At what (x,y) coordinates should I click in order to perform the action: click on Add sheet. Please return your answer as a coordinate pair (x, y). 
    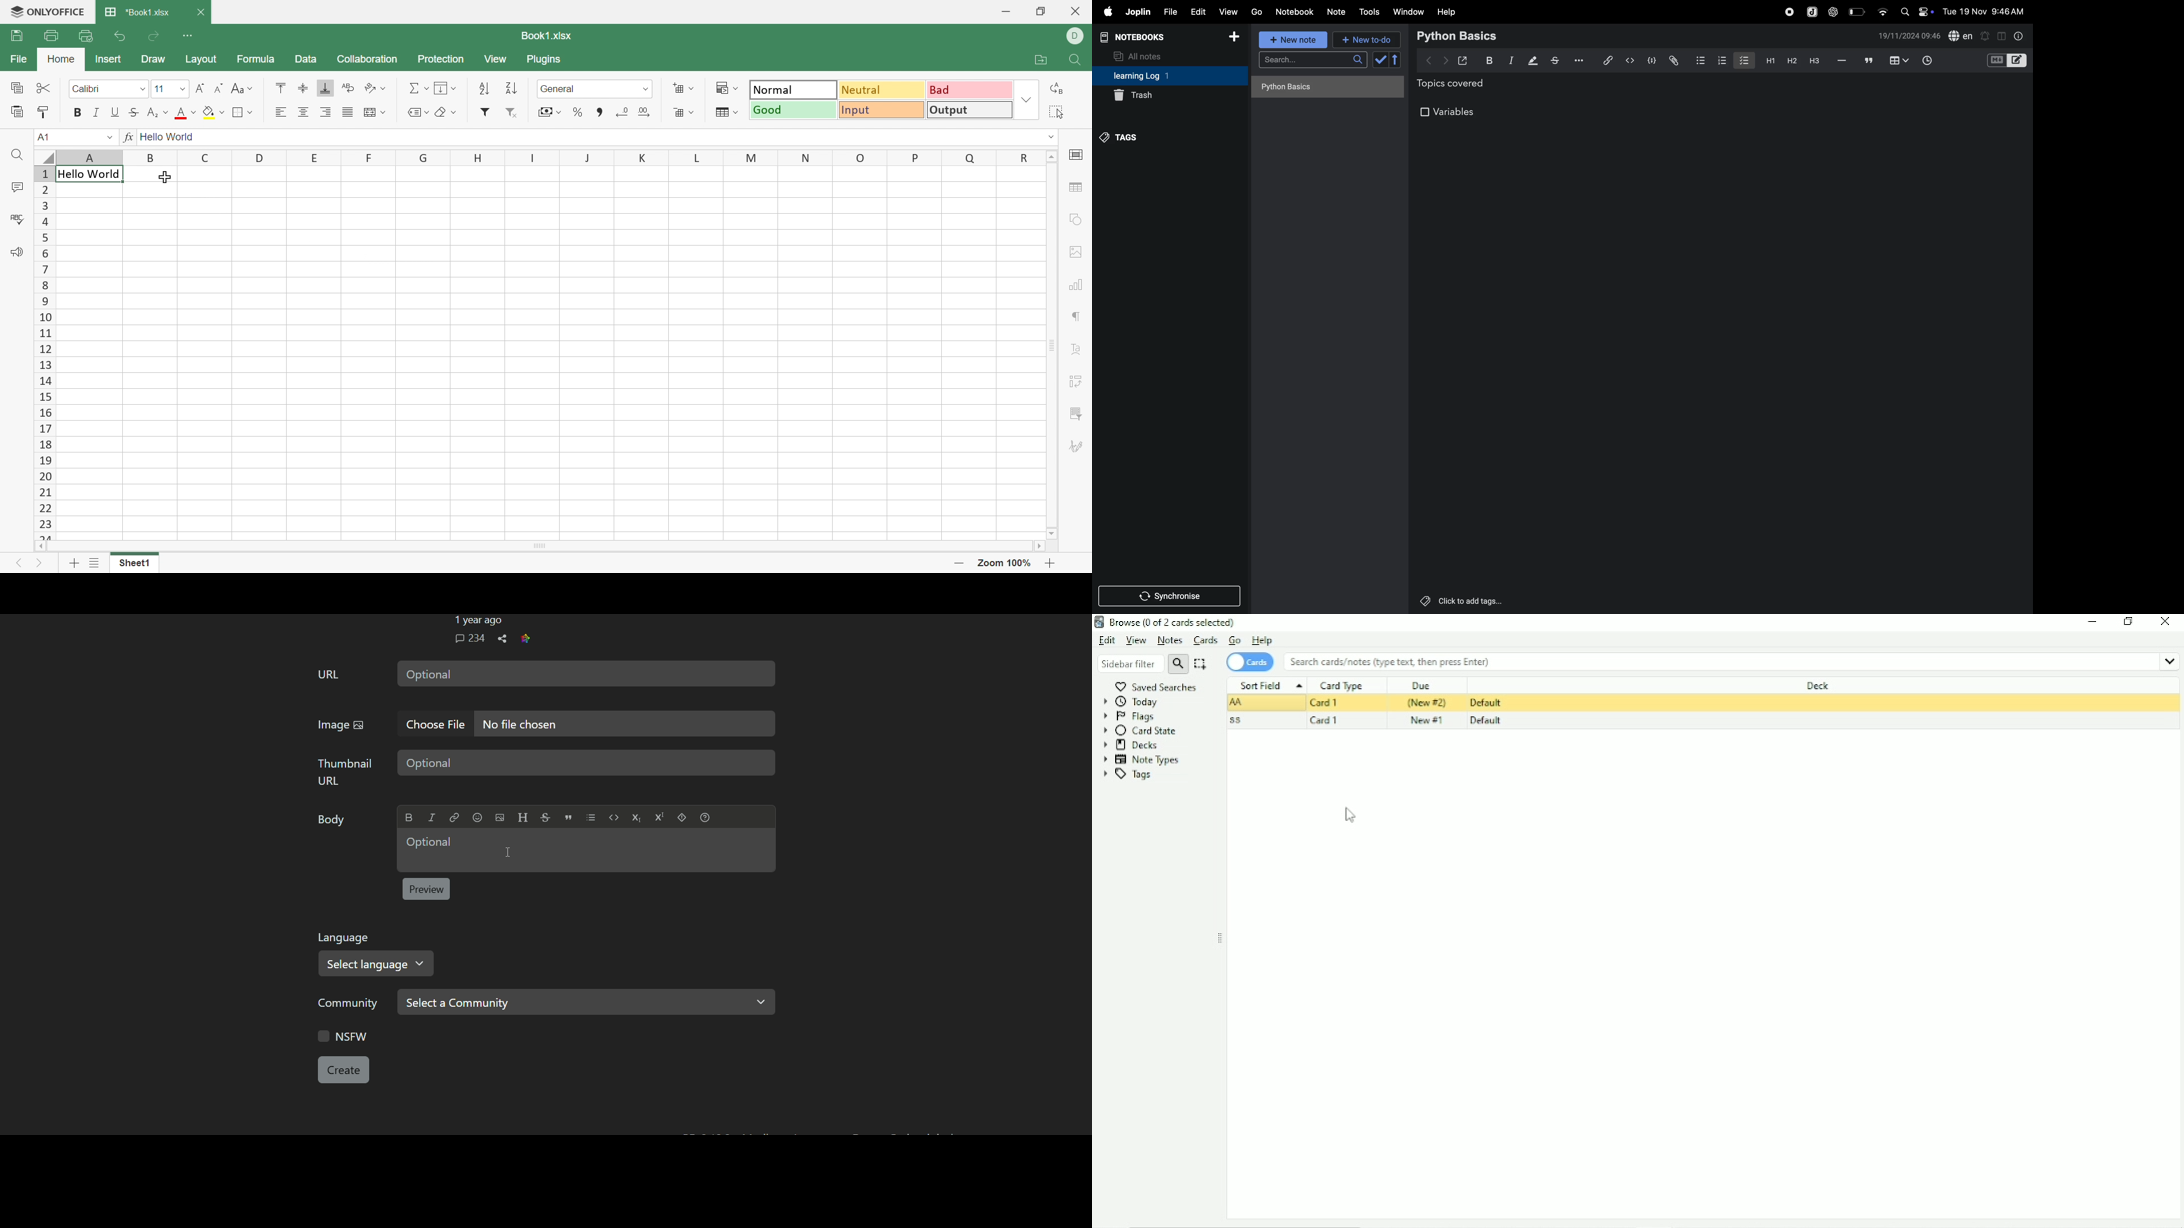
    Looking at the image, I should click on (72, 564).